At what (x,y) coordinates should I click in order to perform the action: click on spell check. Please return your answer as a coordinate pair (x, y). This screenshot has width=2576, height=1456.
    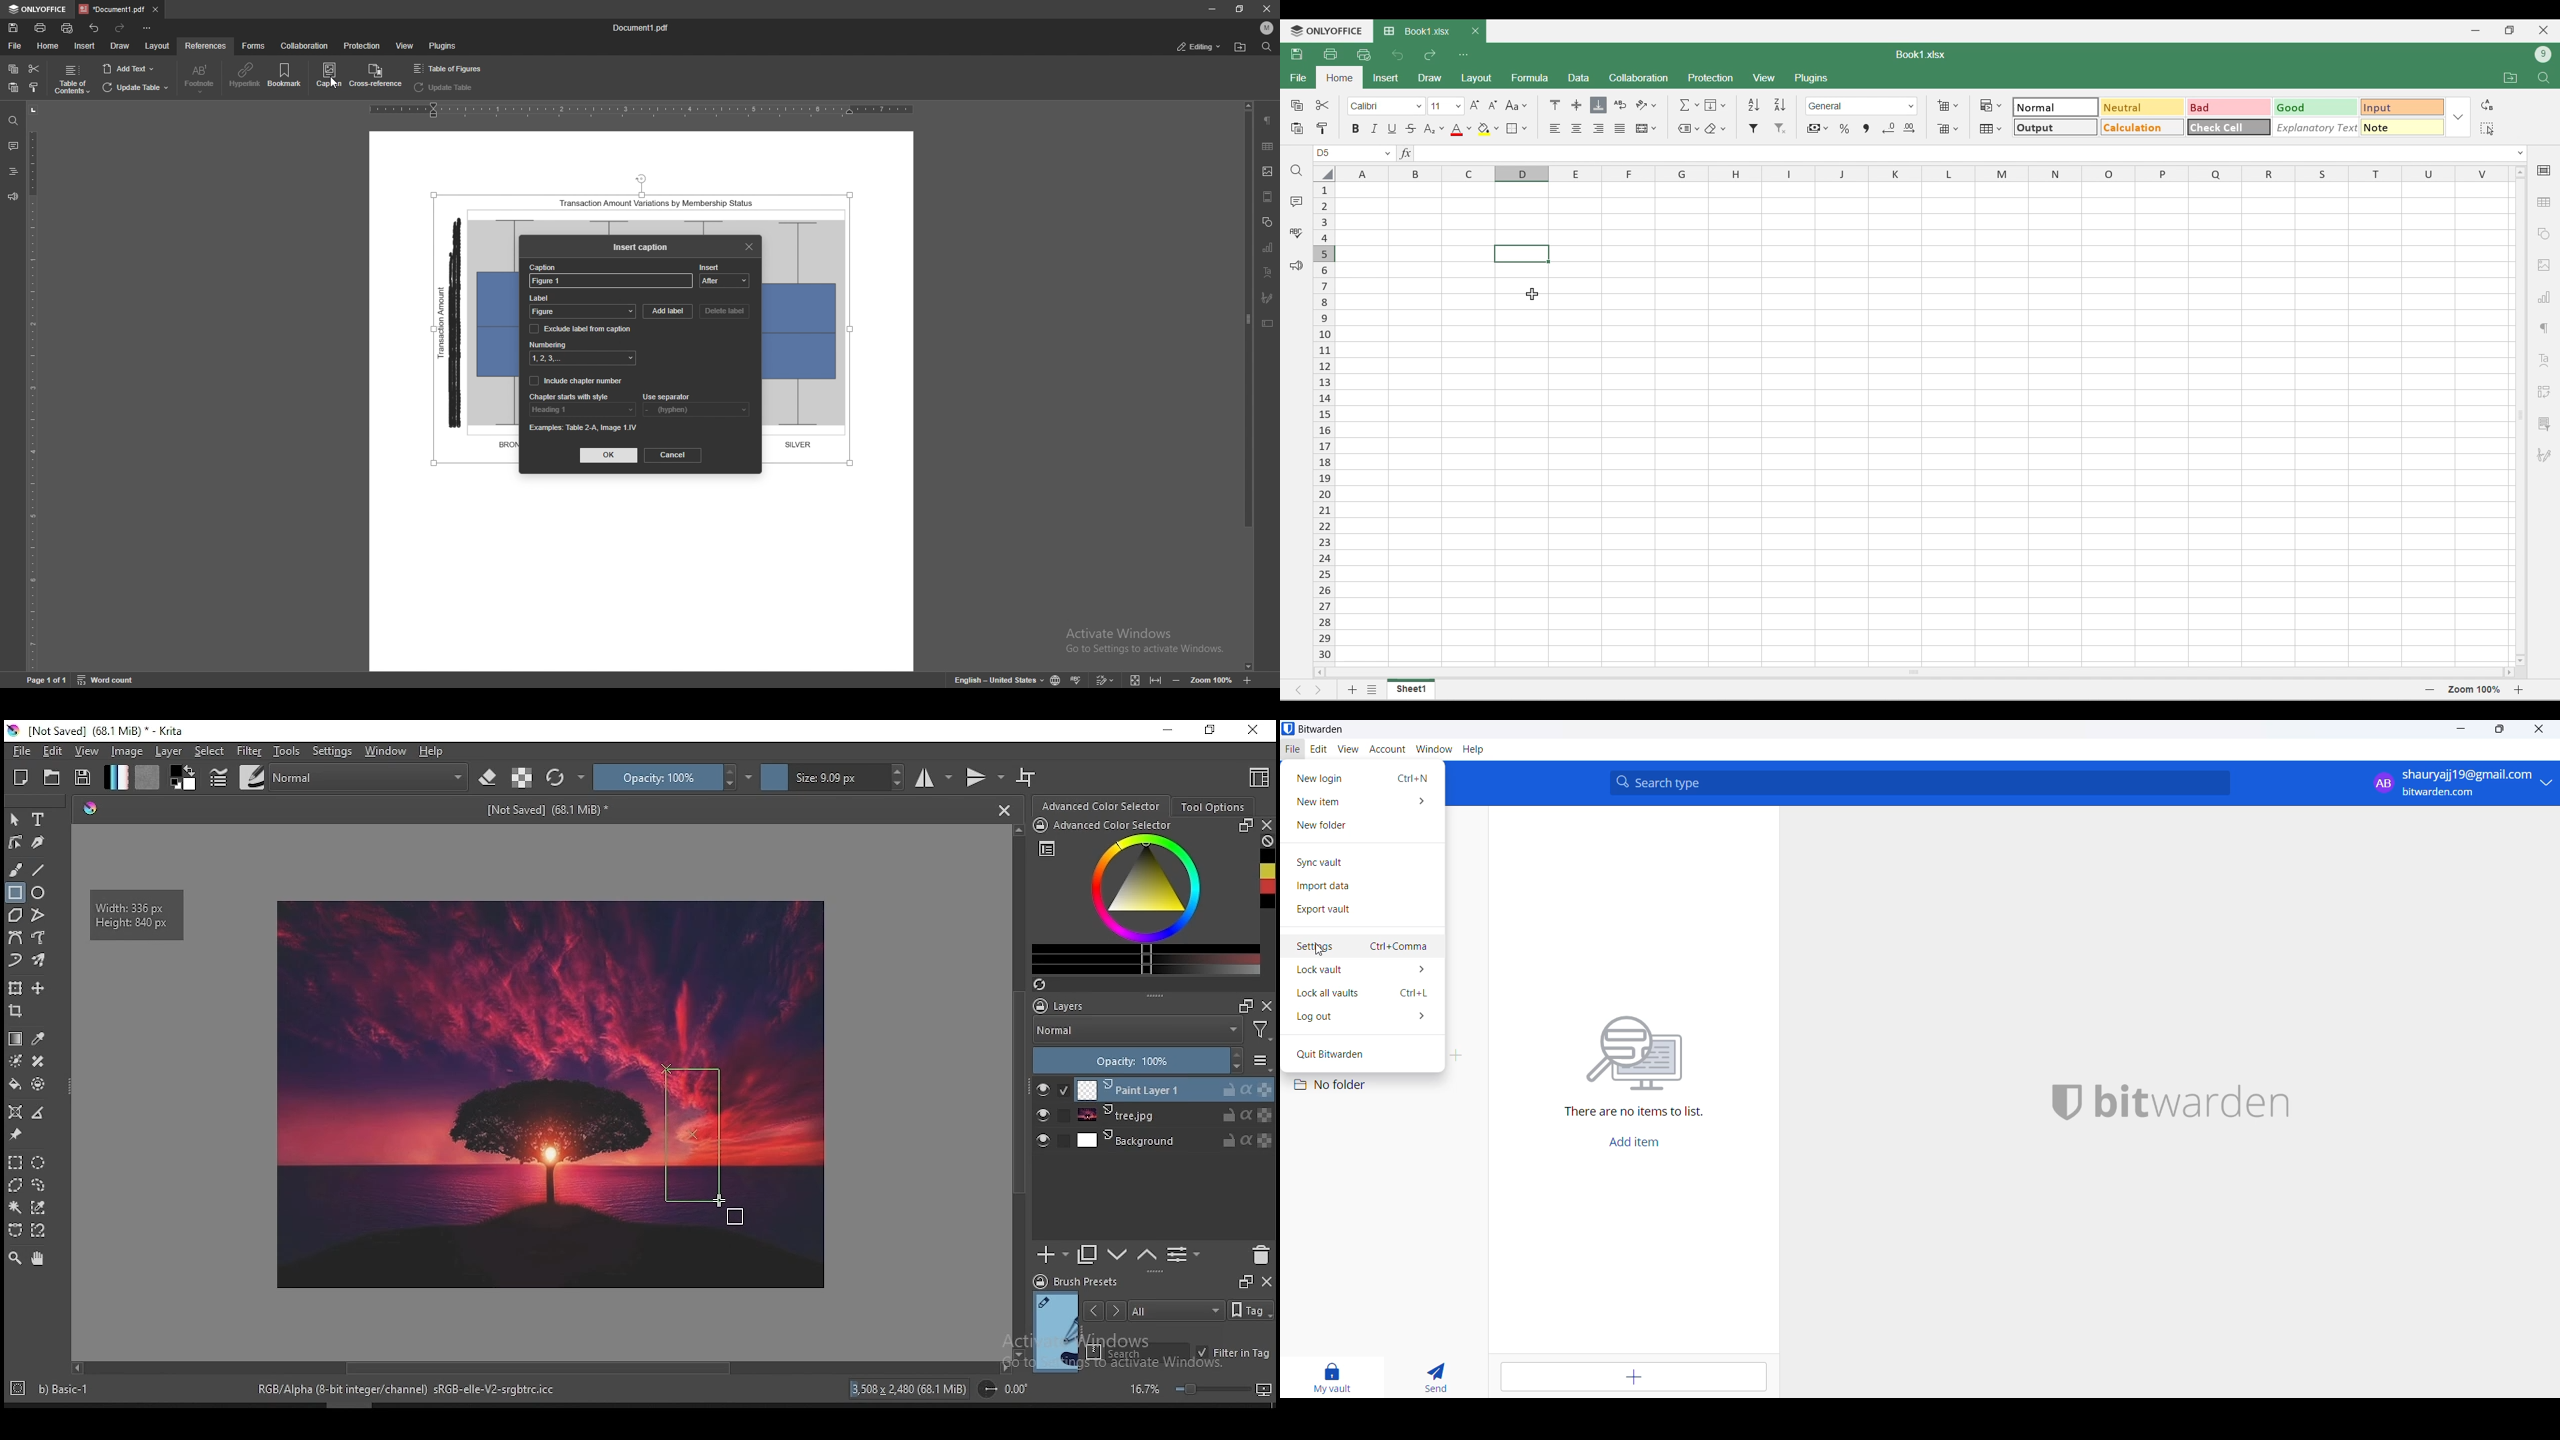
    Looking at the image, I should click on (1076, 679).